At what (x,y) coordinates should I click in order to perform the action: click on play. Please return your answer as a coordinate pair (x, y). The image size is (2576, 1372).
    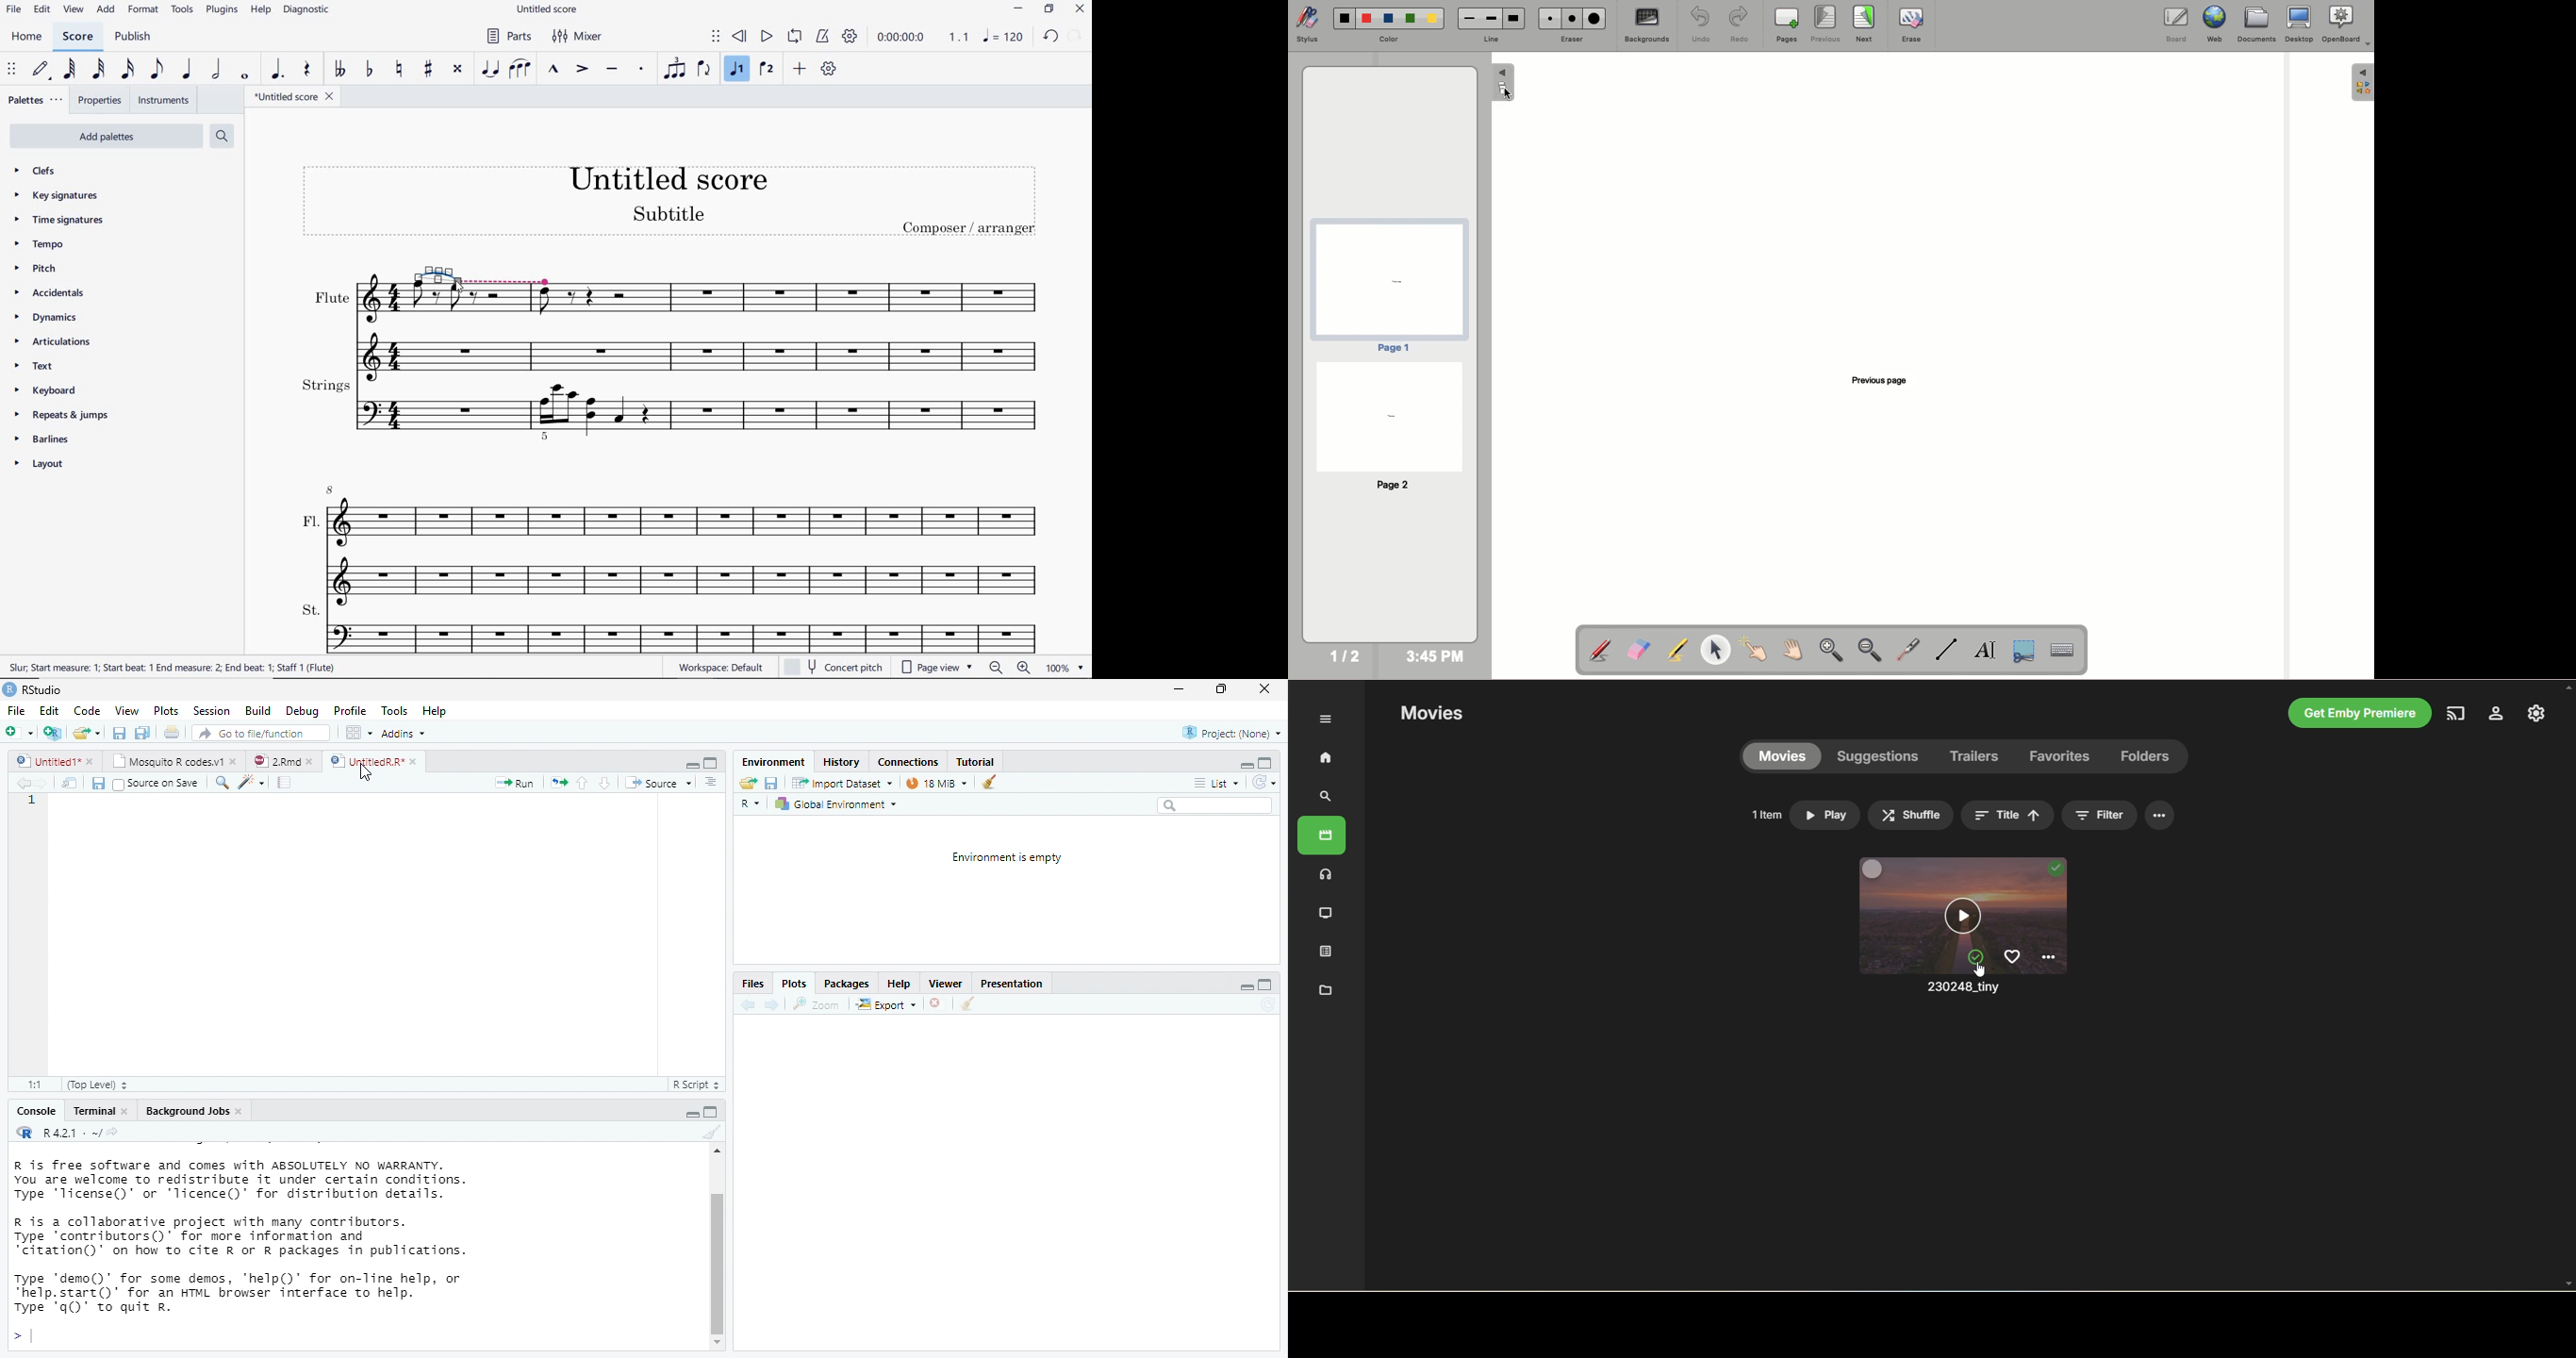
    Looking at the image, I should click on (1827, 816).